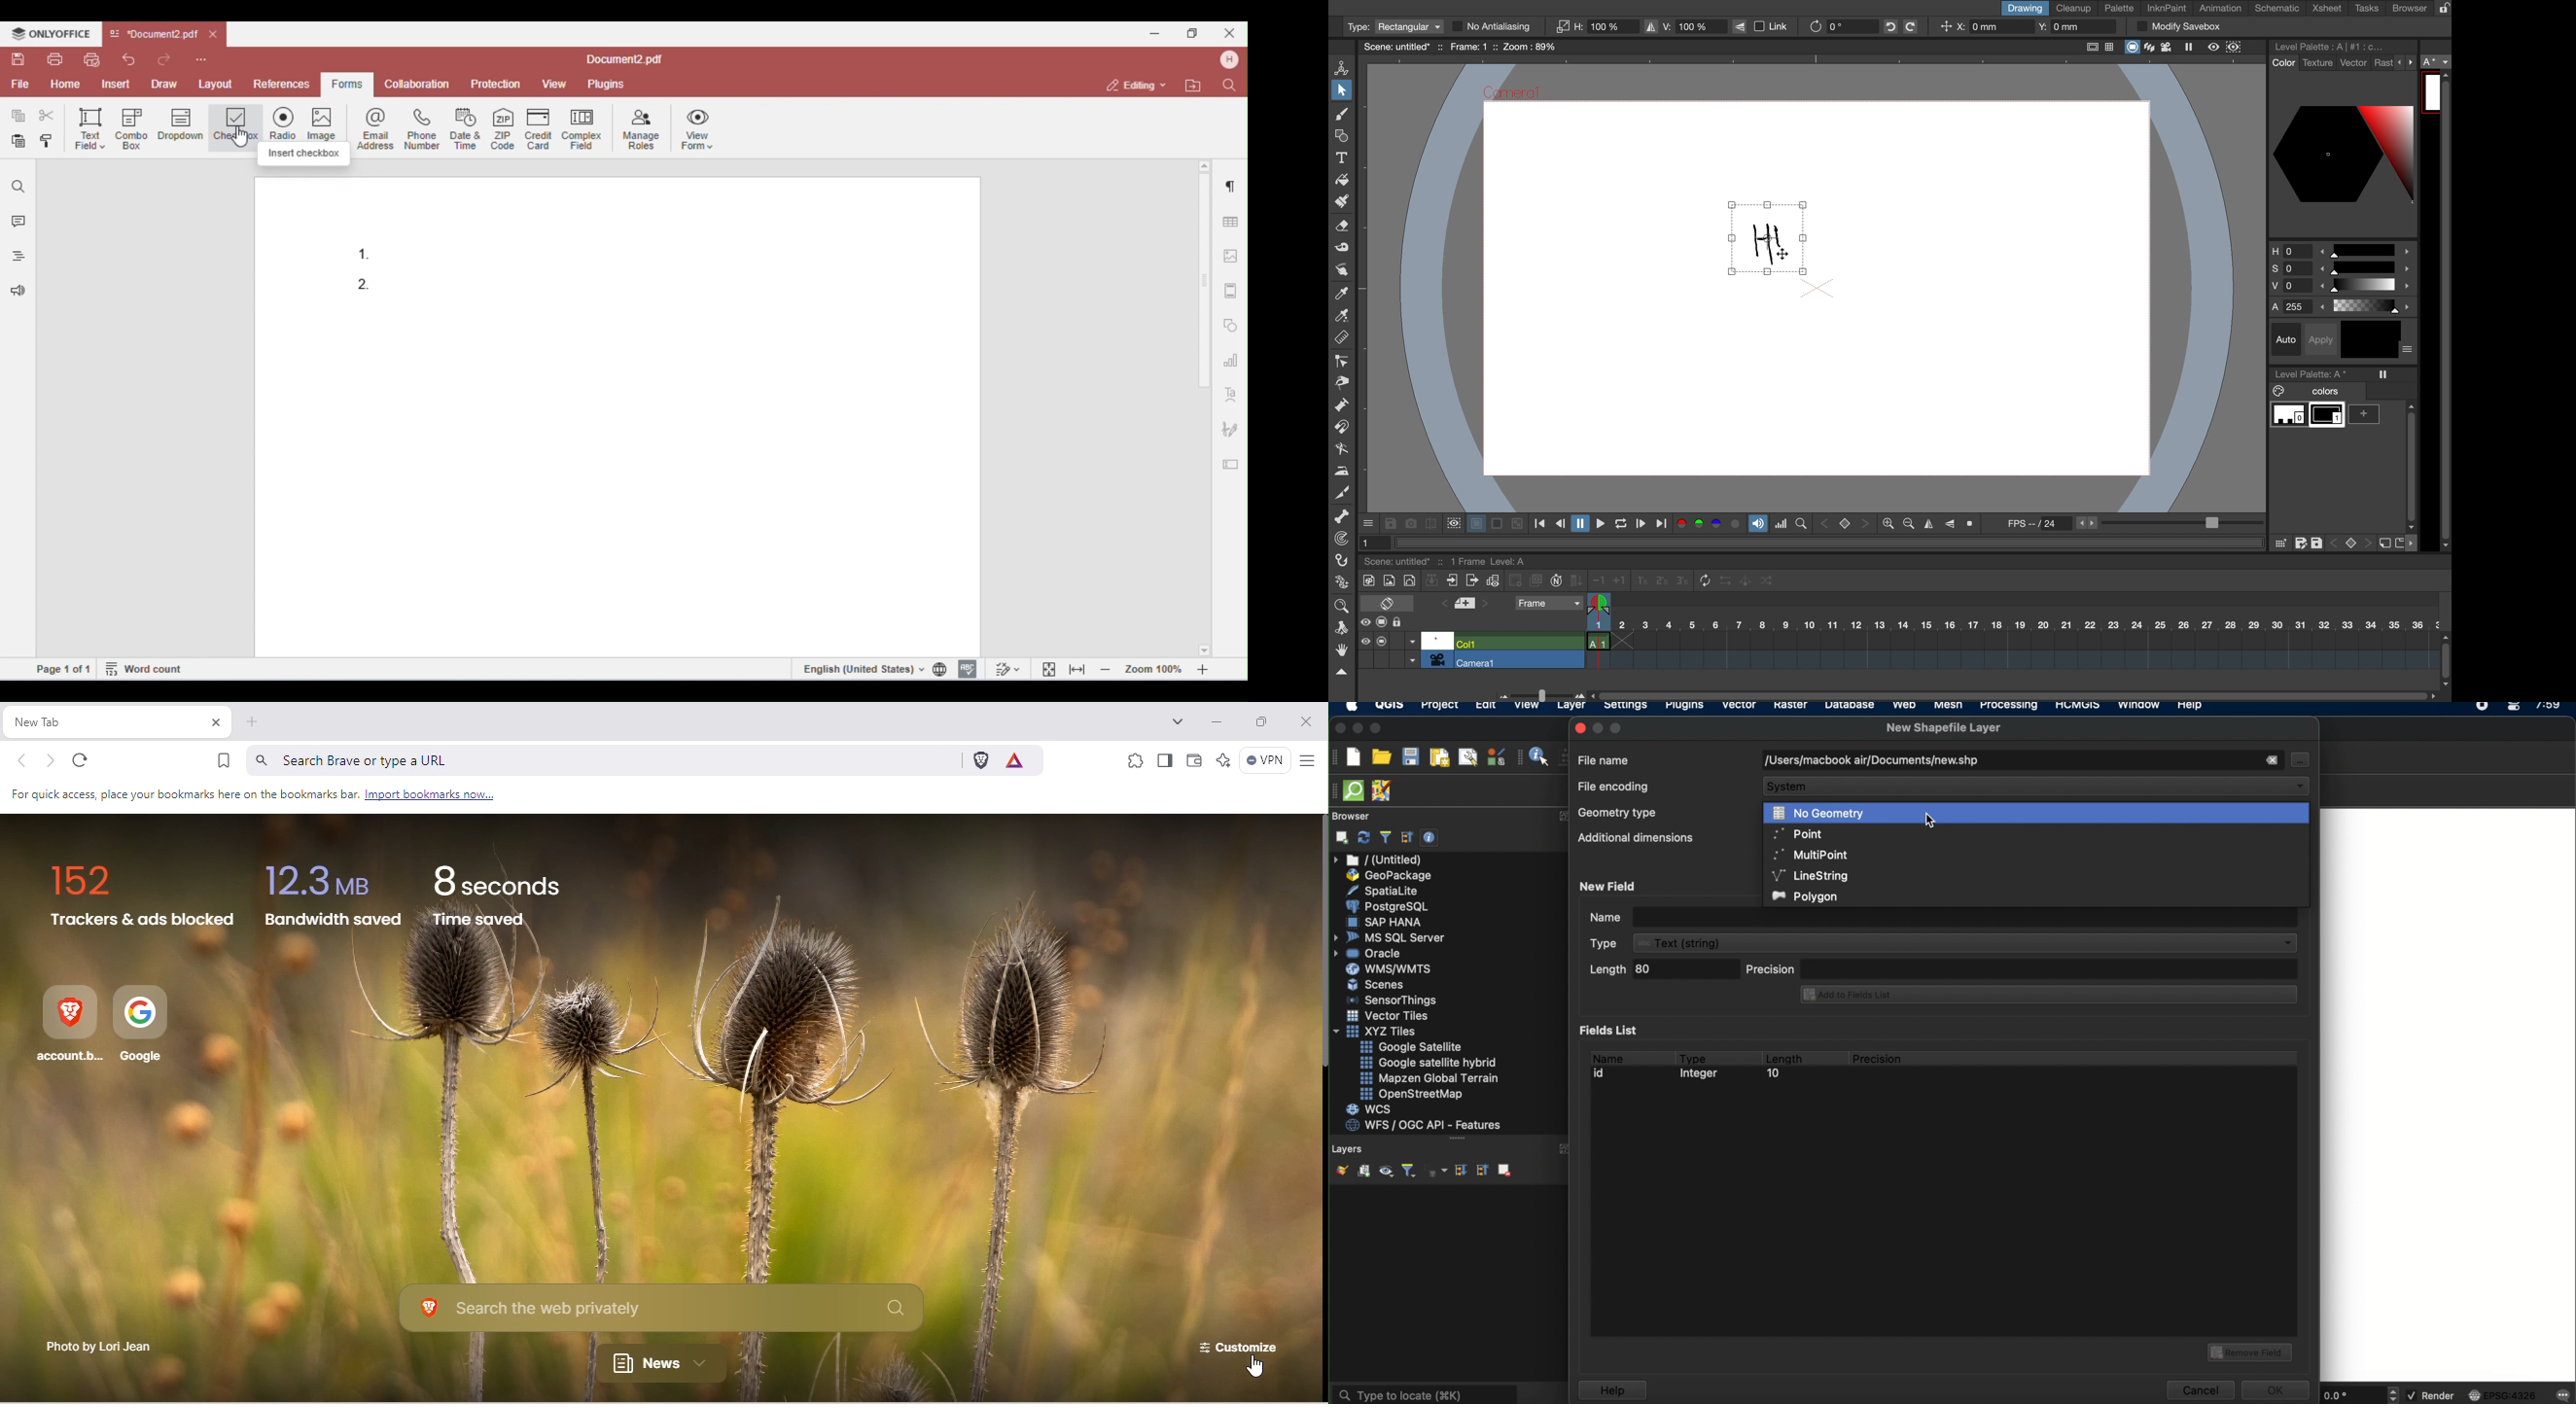 The width and height of the screenshot is (2576, 1428). Describe the element at coordinates (1918, 27) in the screenshot. I see `redo` at that location.